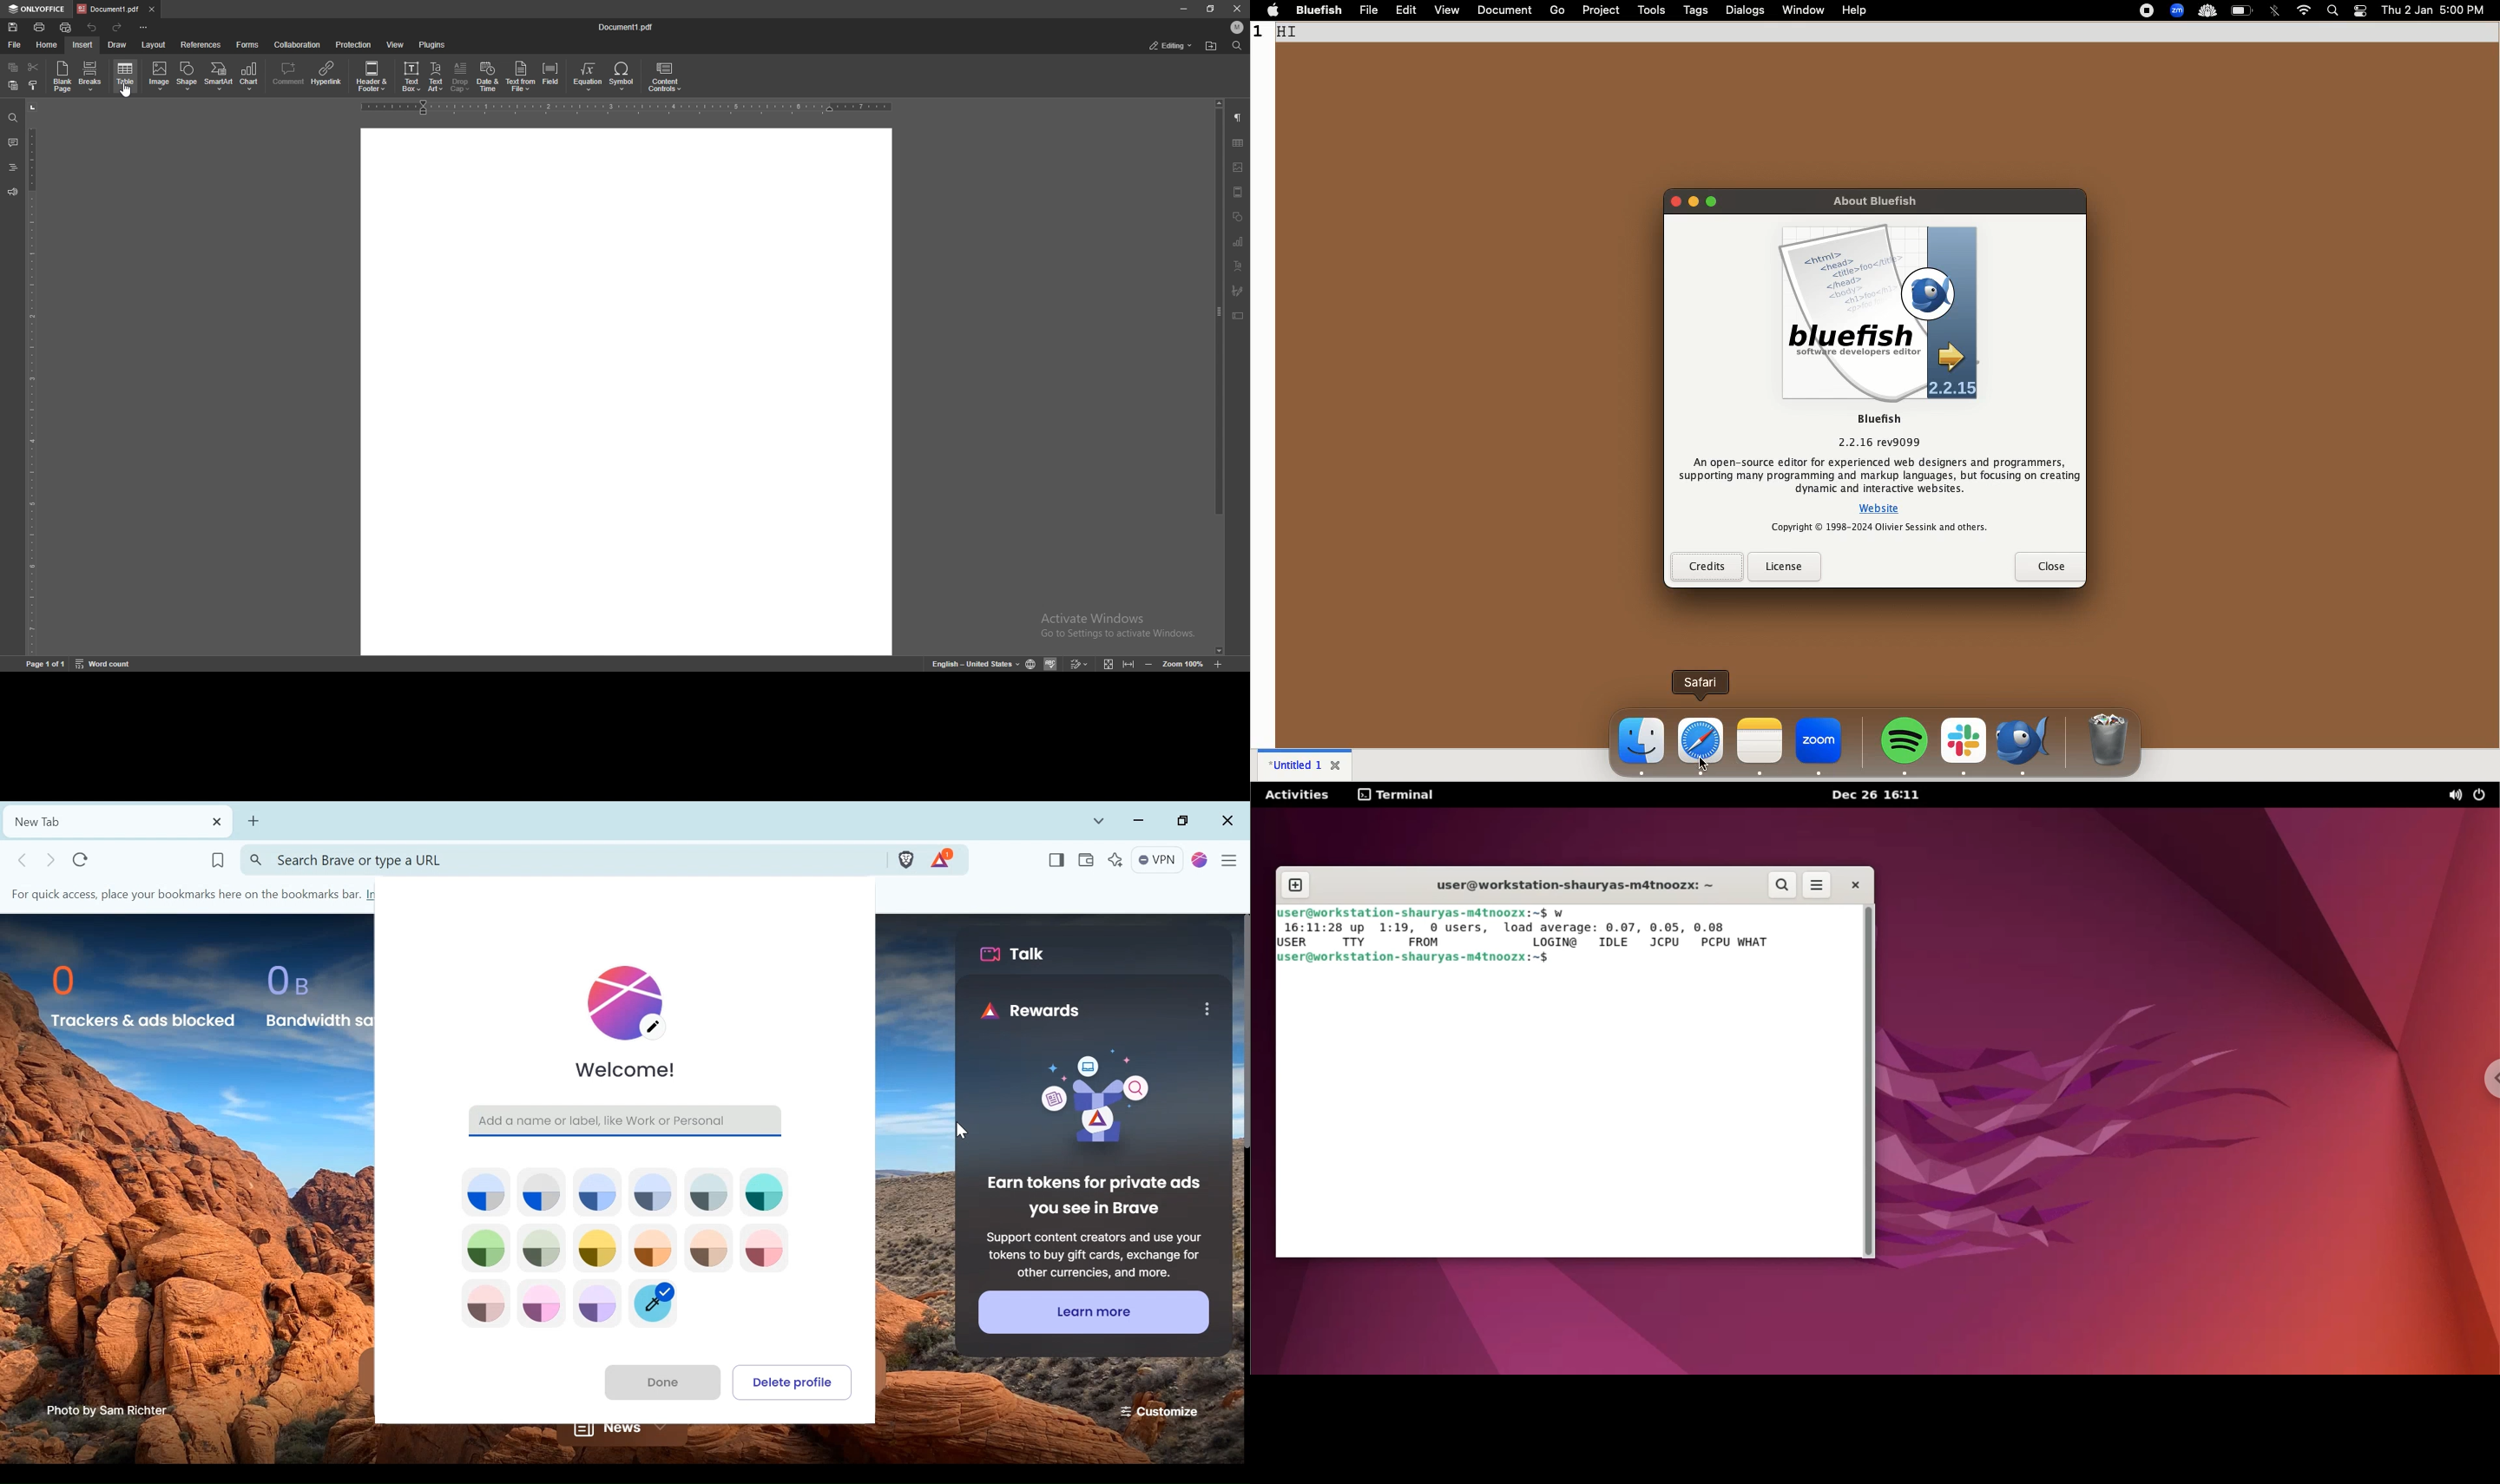 The image size is (2520, 1484). I want to click on status, so click(1172, 46).